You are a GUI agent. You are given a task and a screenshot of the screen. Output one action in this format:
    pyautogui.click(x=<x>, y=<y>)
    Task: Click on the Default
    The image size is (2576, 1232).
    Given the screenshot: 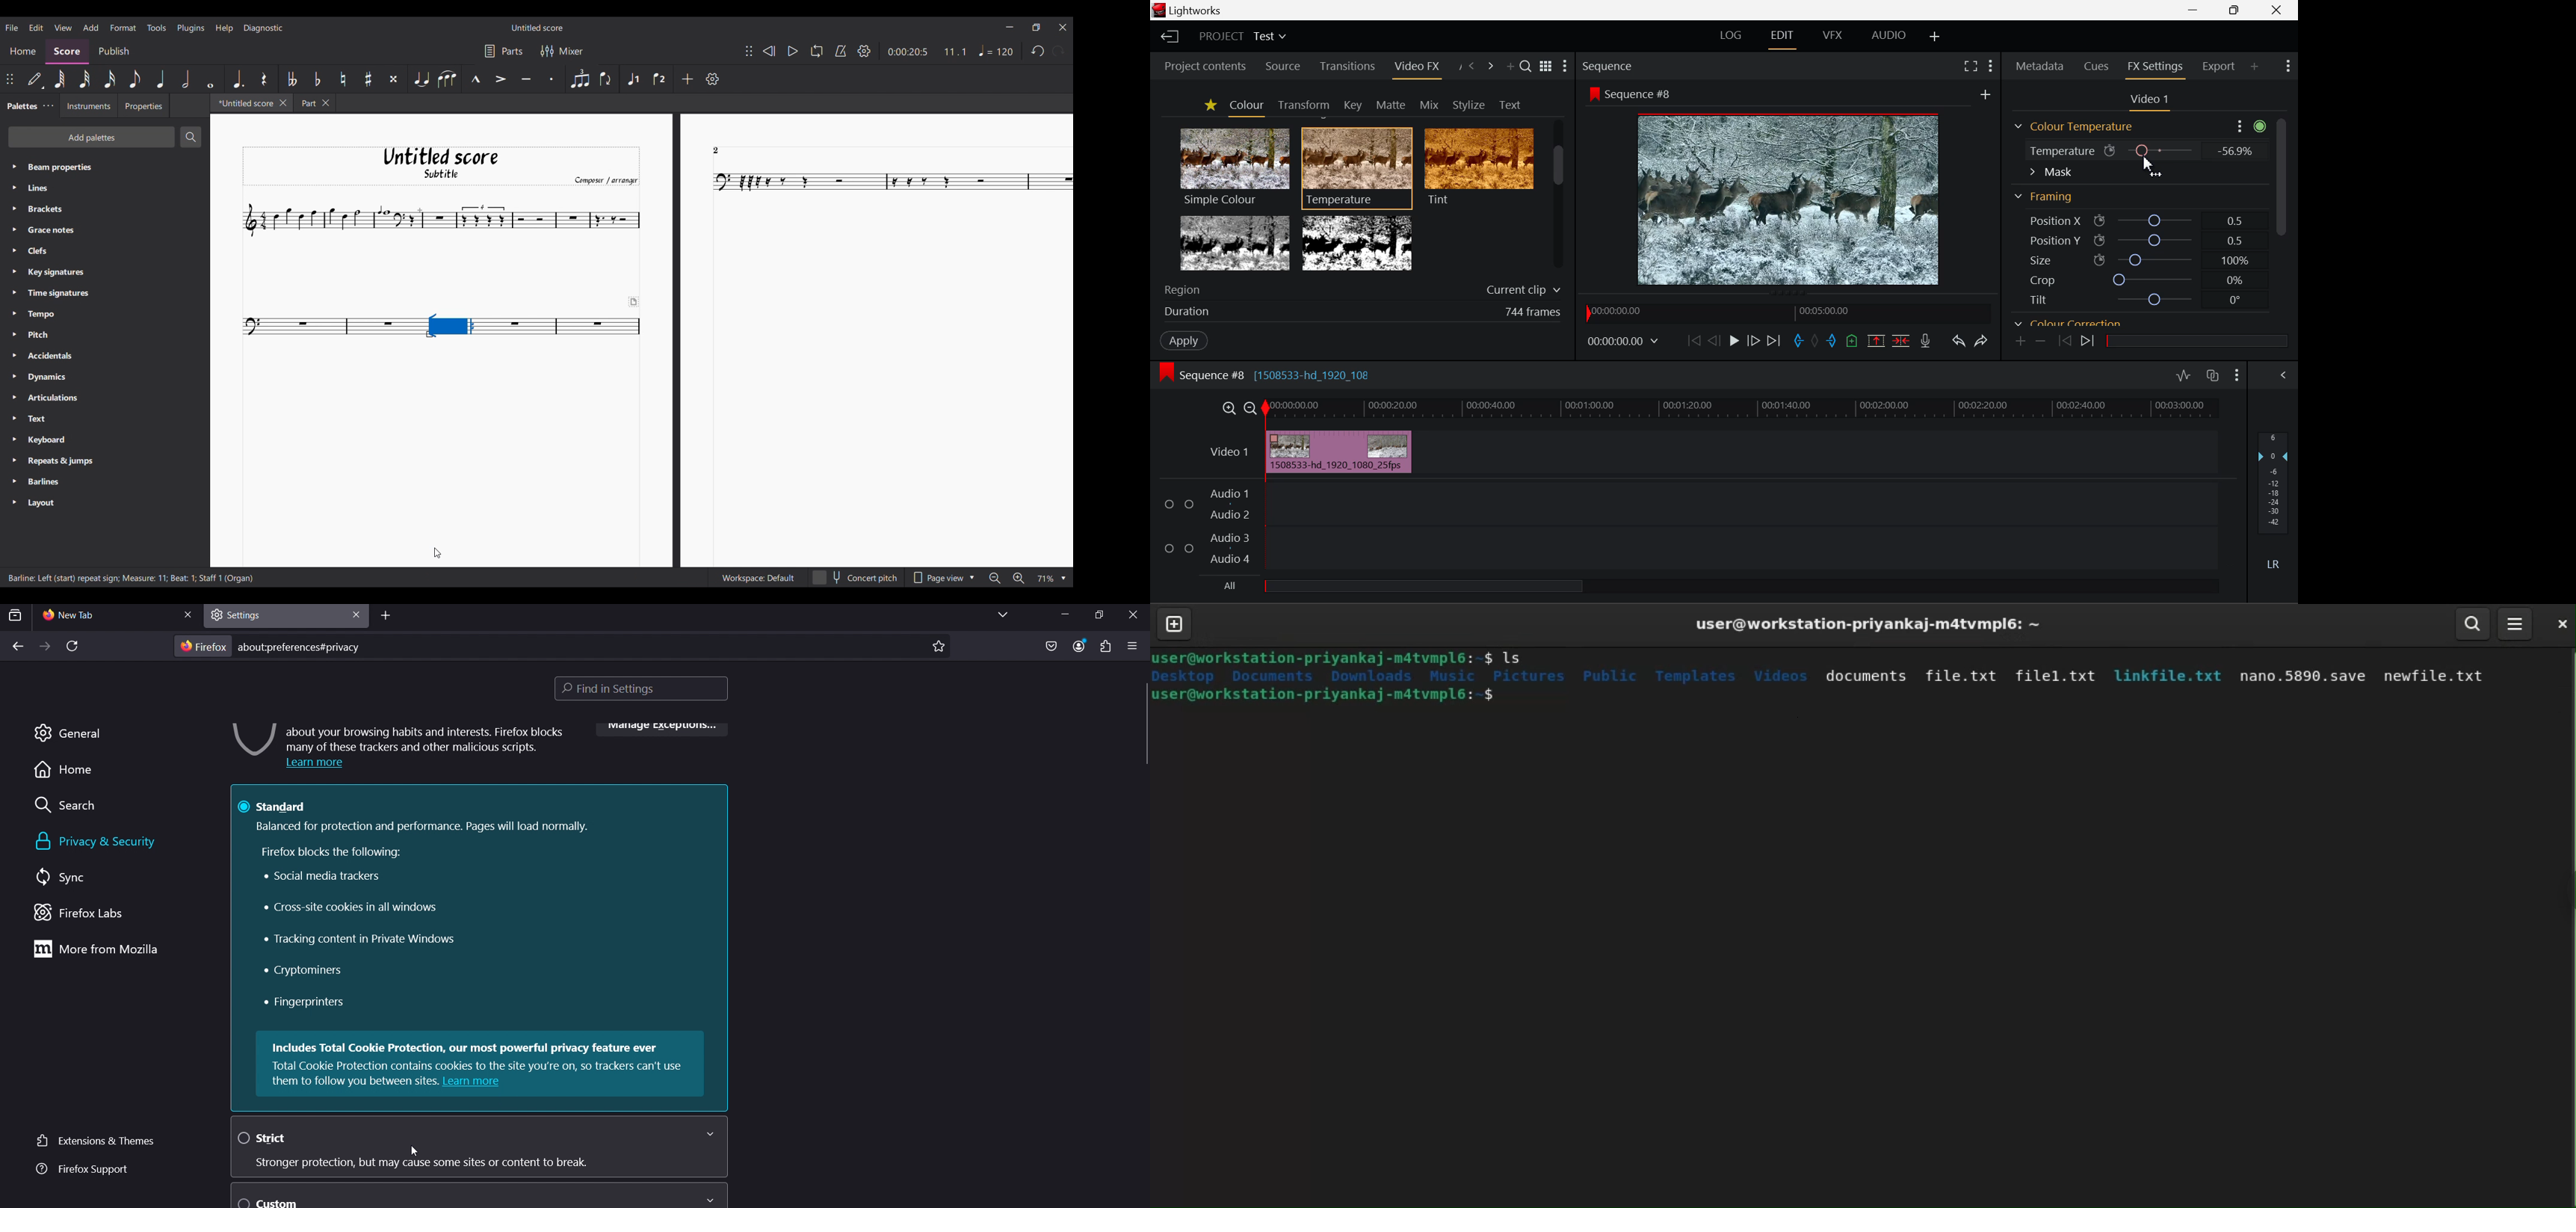 What is the action you would take?
    pyautogui.click(x=36, y=79)
    